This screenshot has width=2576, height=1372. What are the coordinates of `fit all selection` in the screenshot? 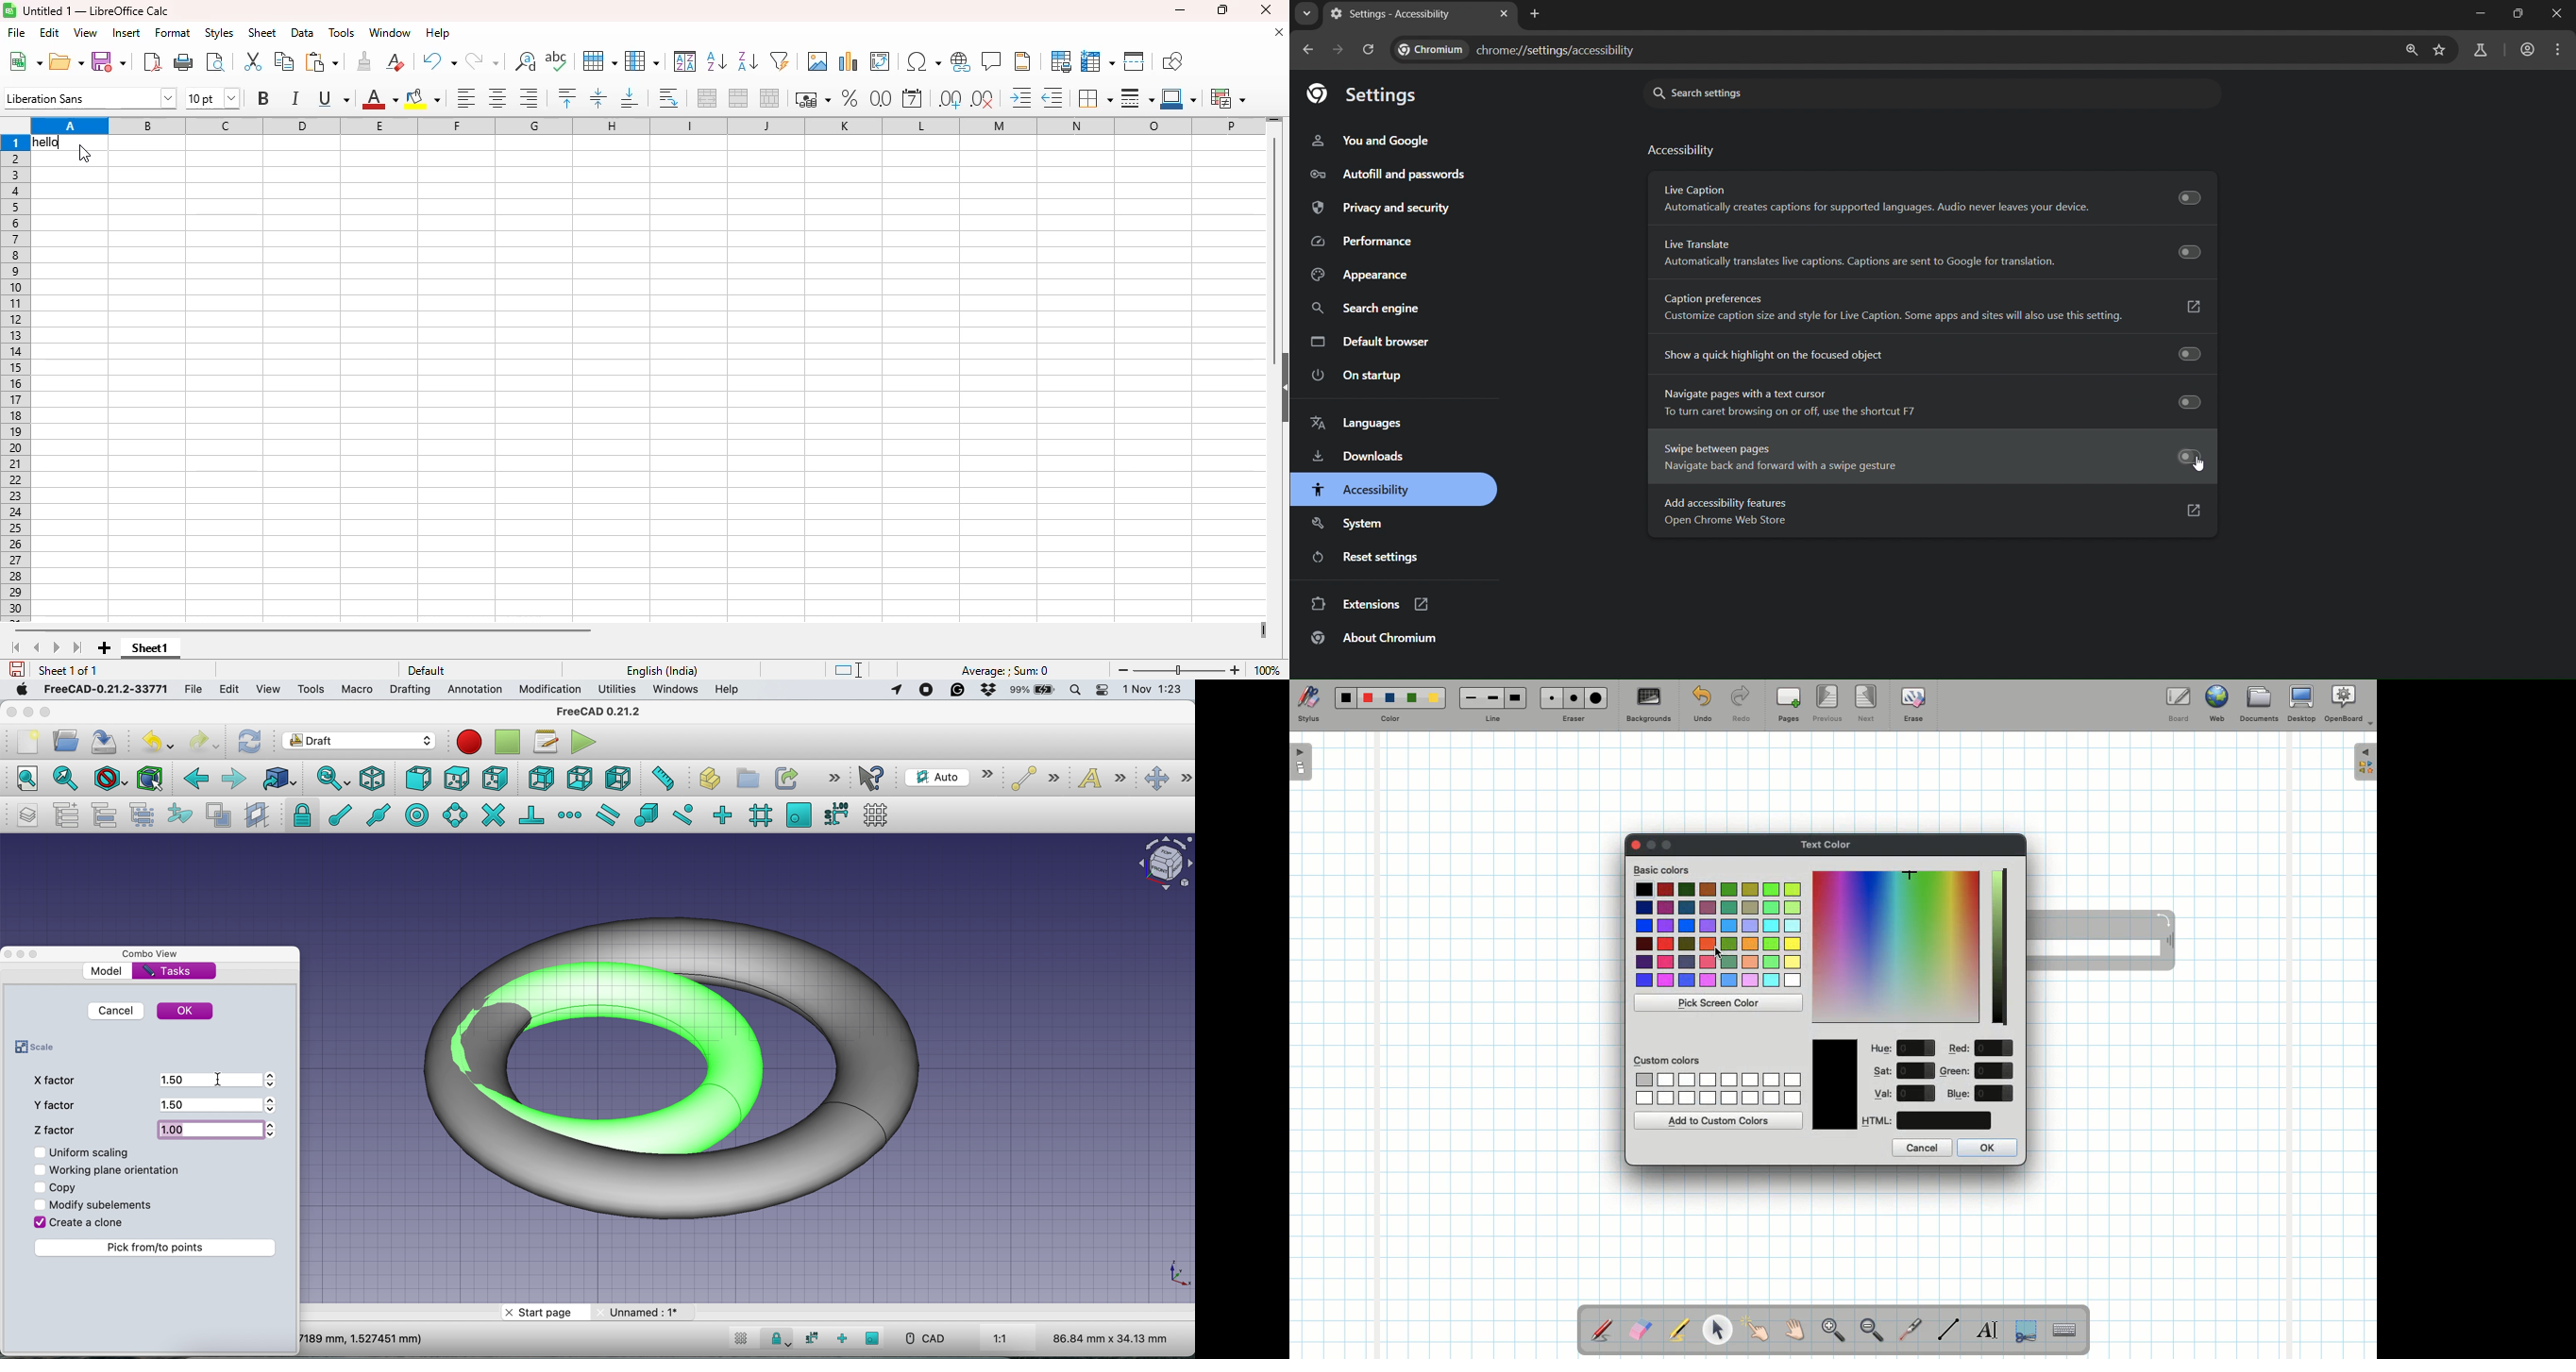 It's located at (63, 780).